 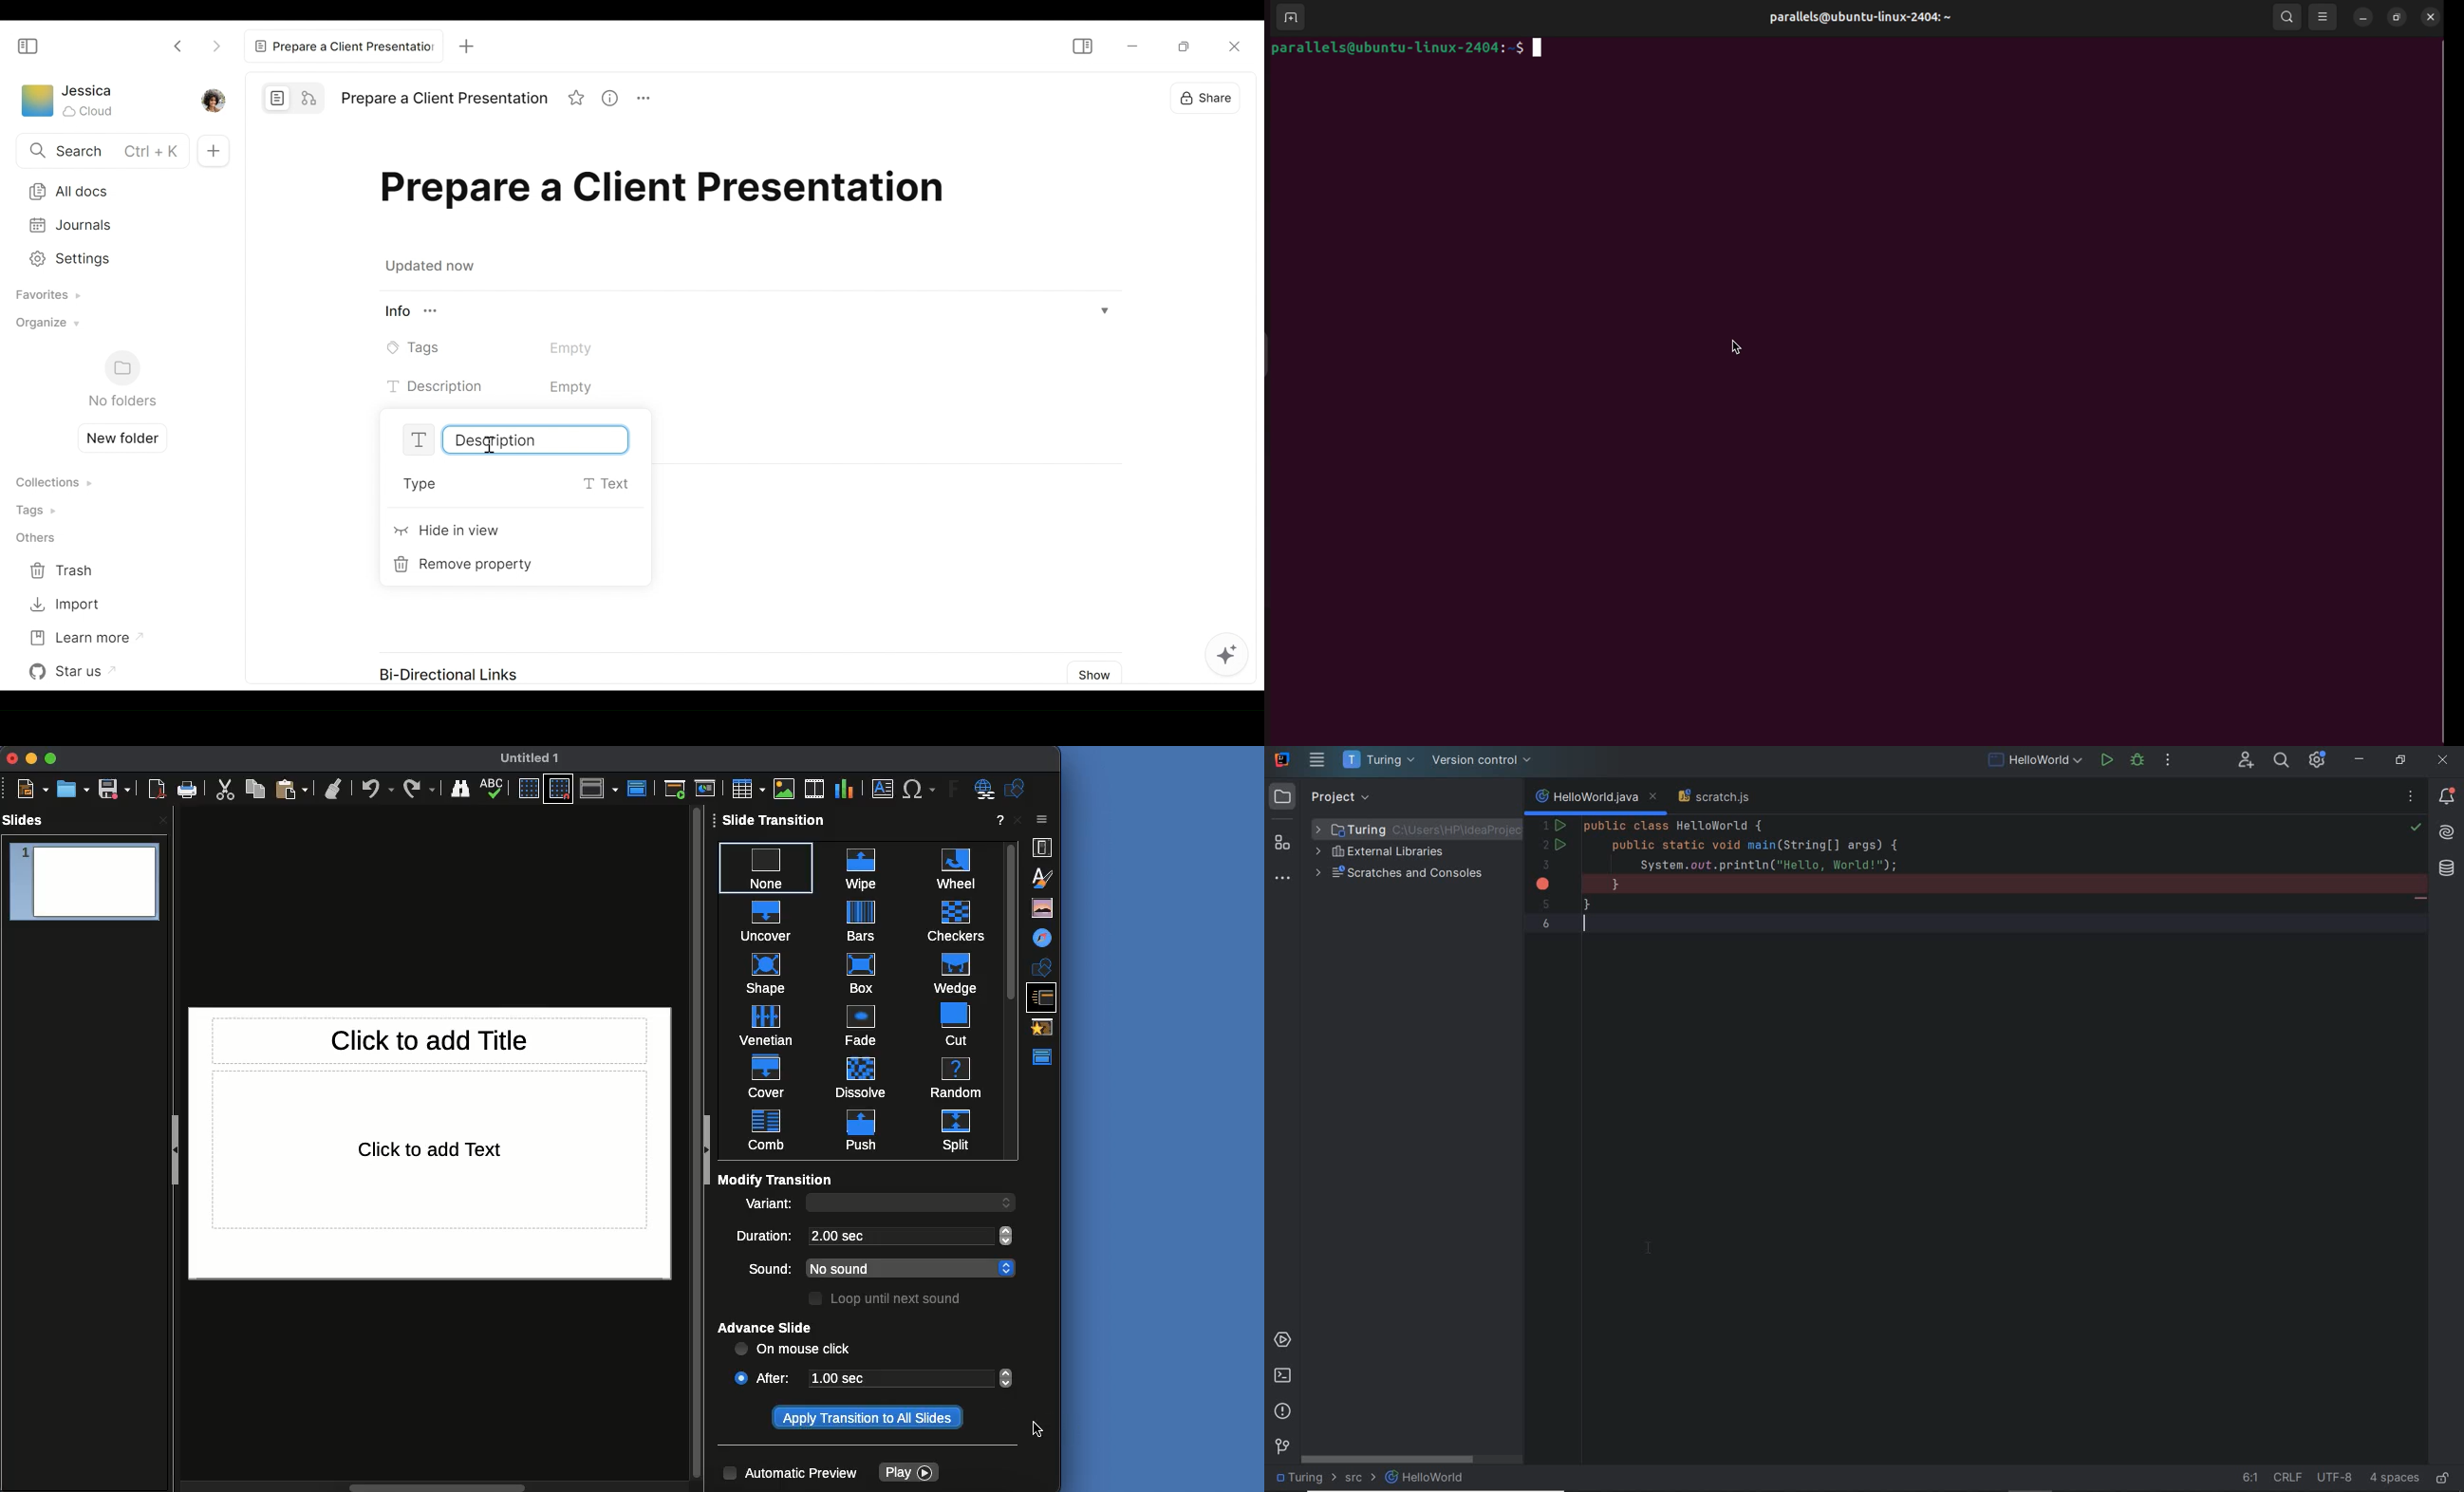 I want to click on Folders, so click(x=121, y=380).